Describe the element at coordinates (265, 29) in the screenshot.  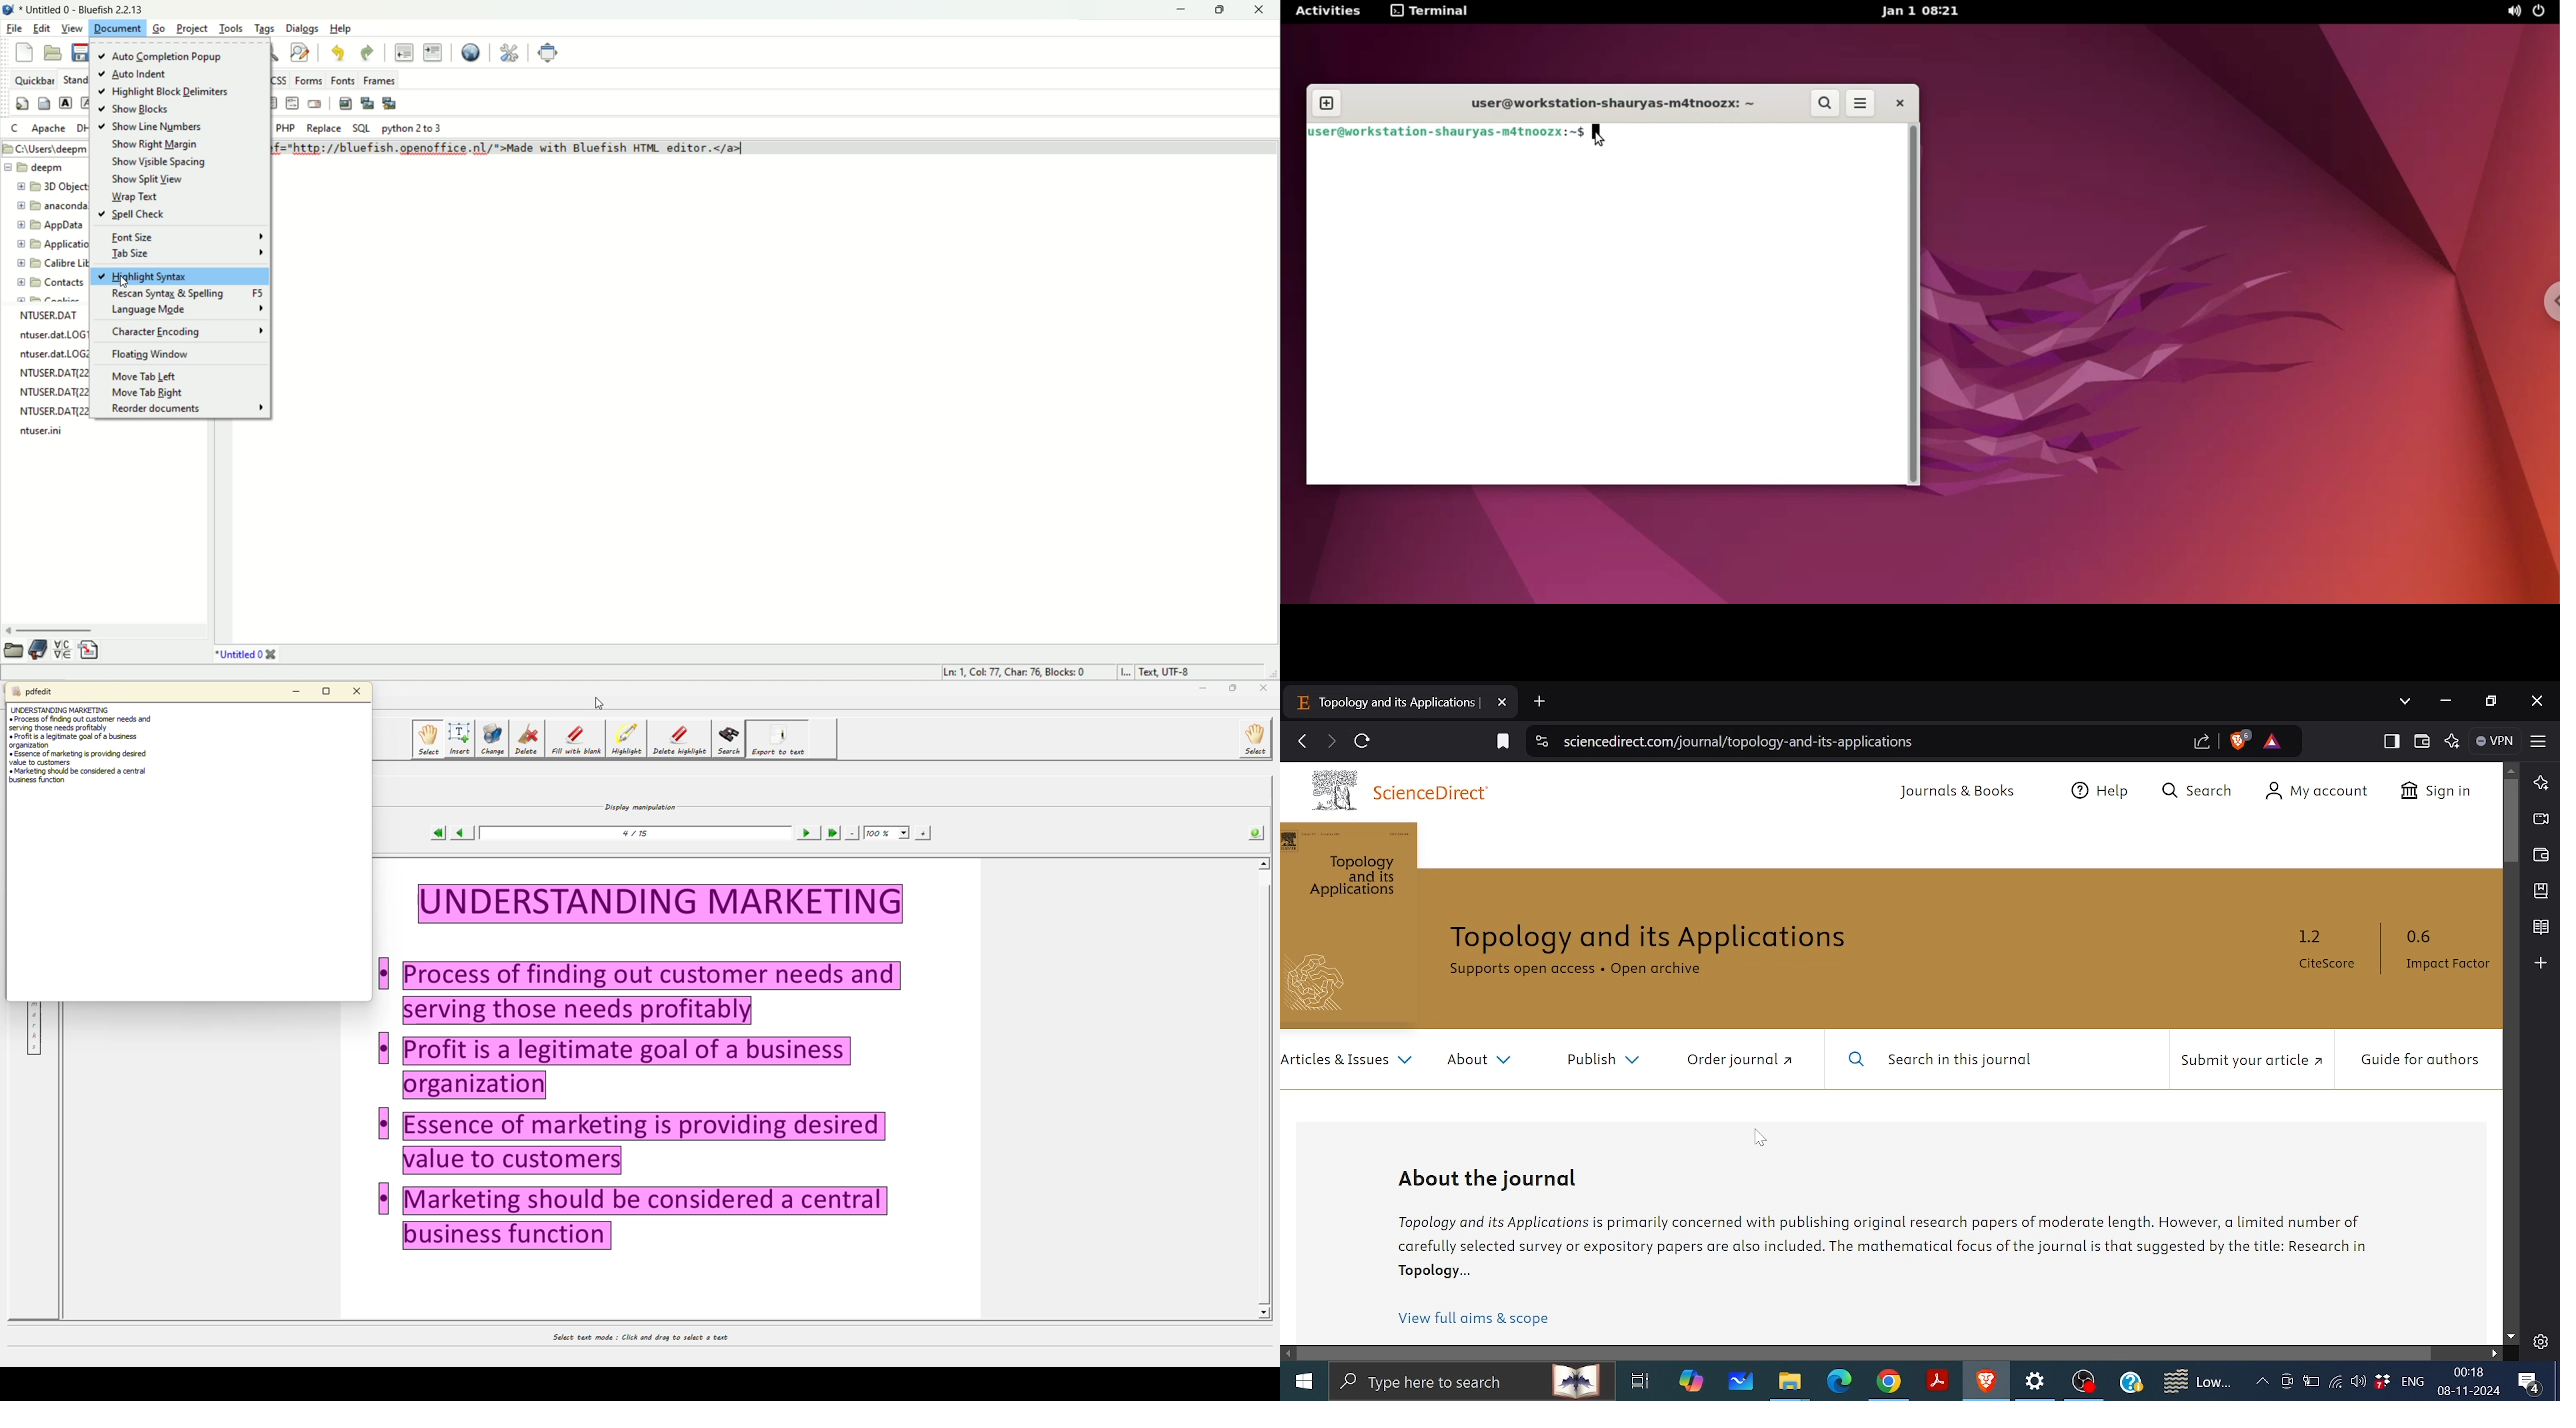
I see `tags` at that location.